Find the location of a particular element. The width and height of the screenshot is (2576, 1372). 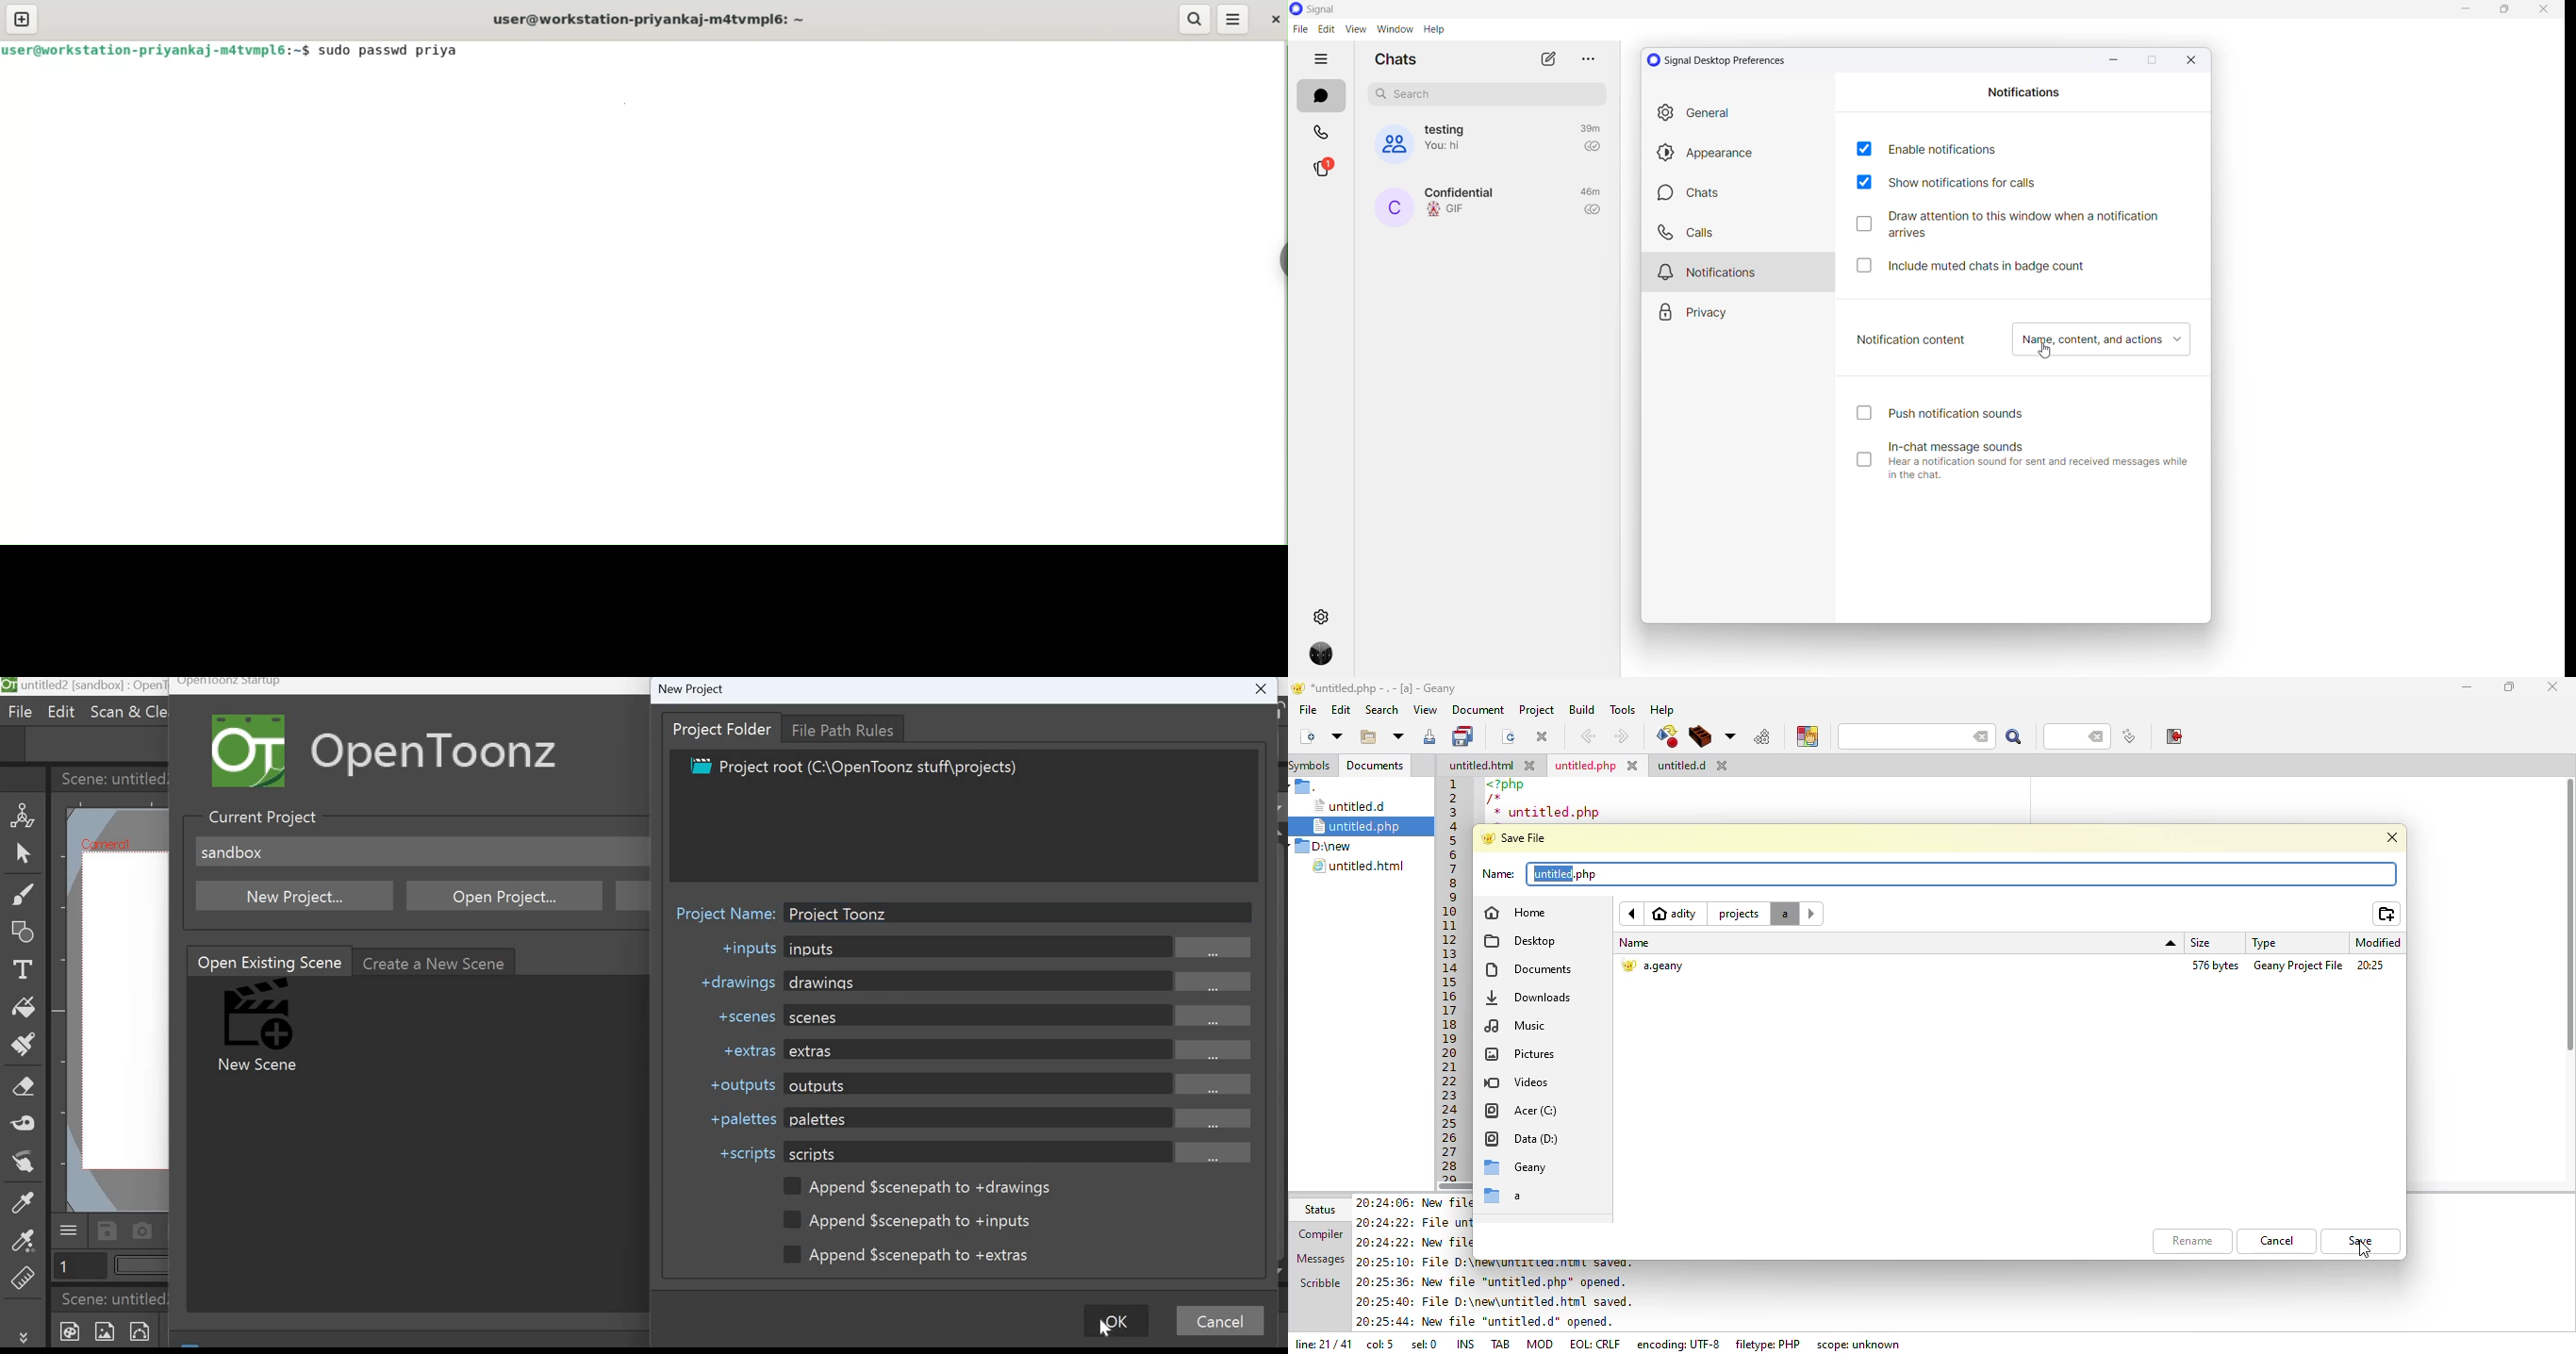

show notifications for call checkbox is located at coordinates (1960, 184).